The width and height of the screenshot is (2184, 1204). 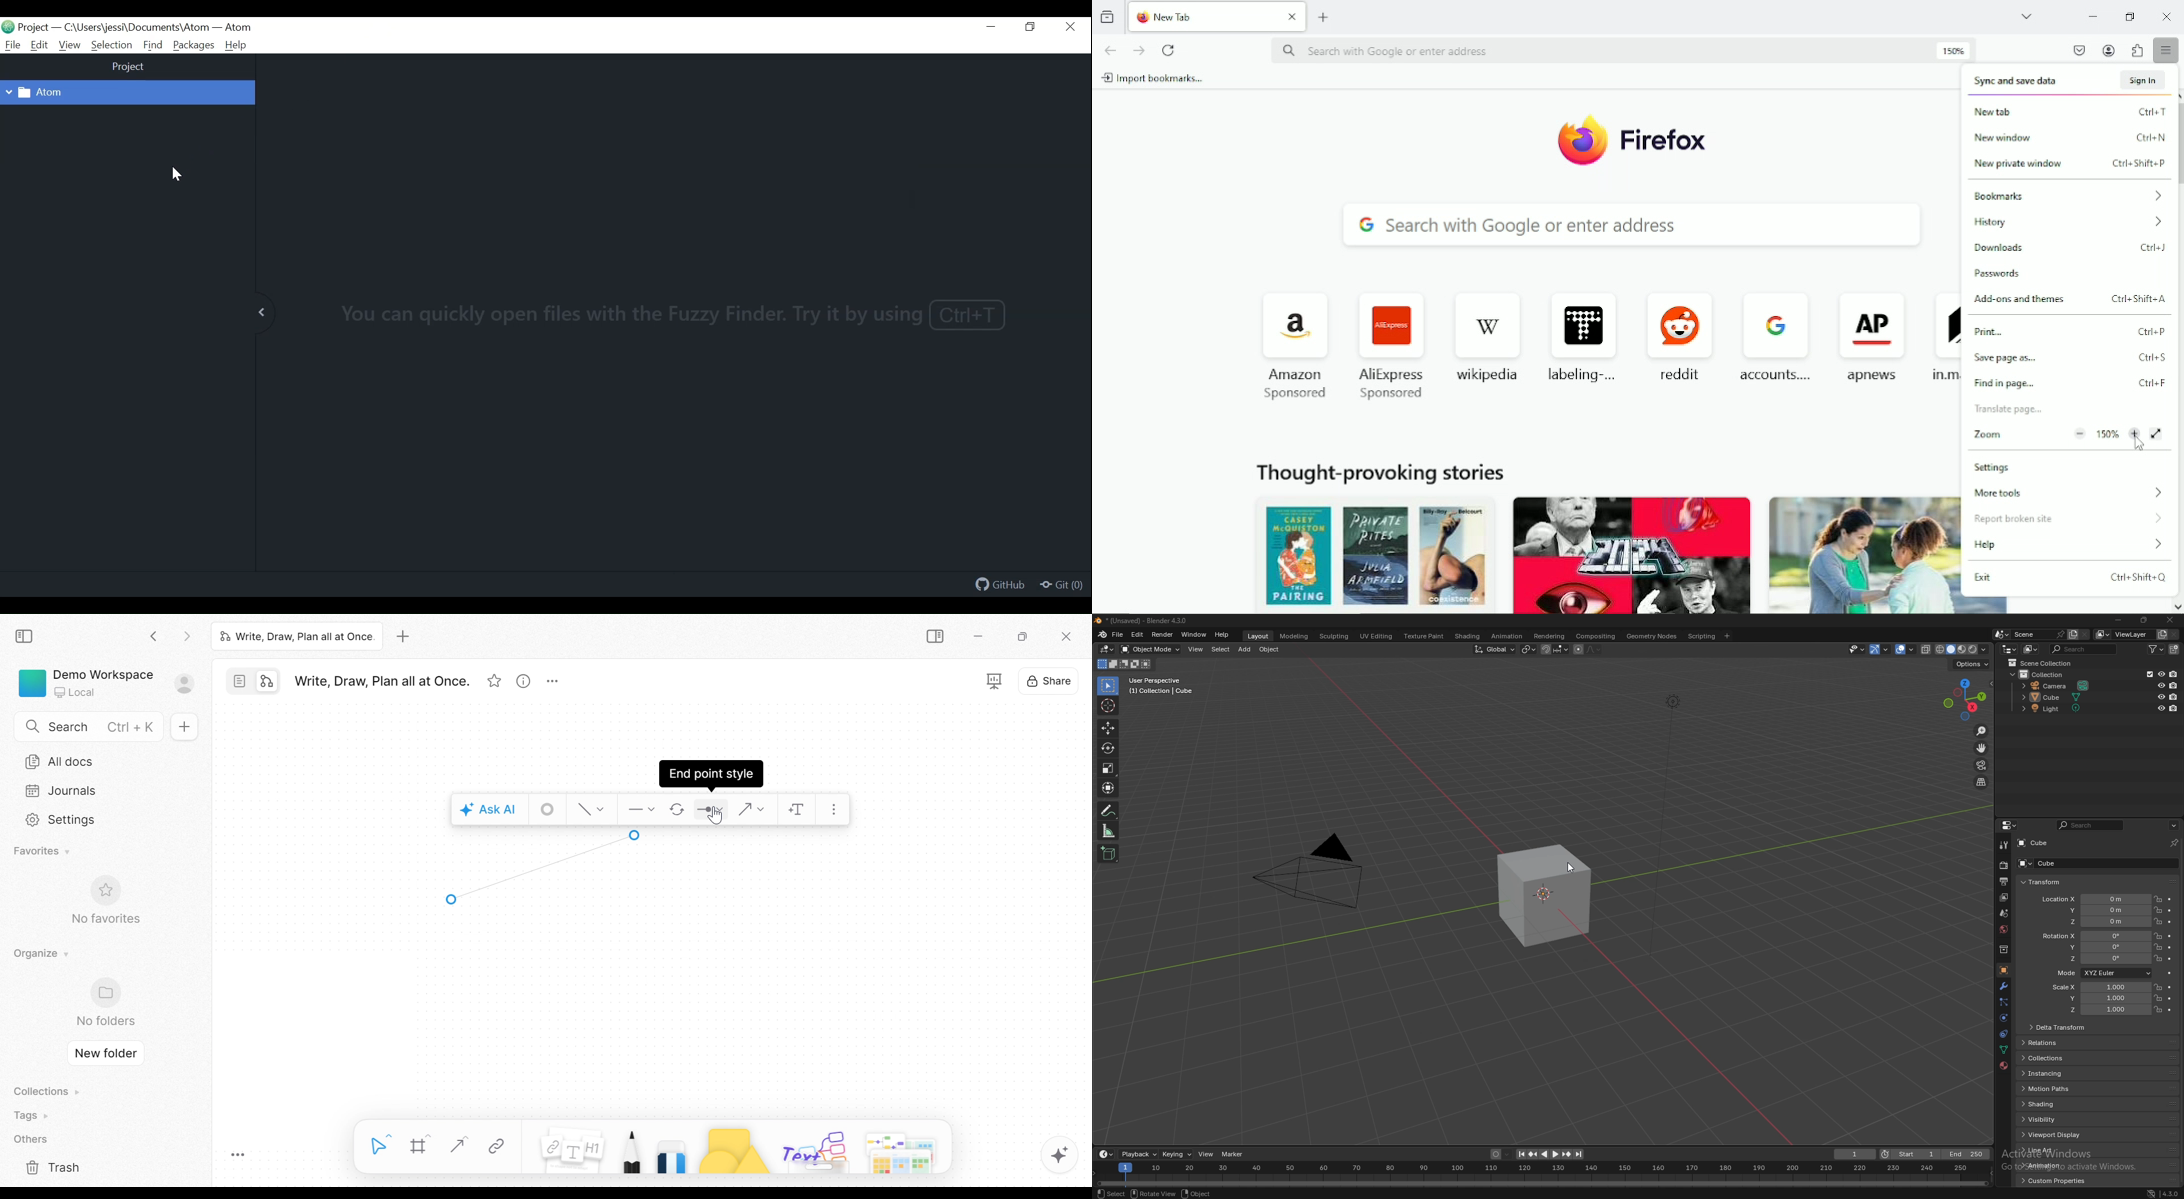 What do you see at coordinates (108, 890) in the screenshot?
I see `Favorite icon` at bounding box center [108, 890].